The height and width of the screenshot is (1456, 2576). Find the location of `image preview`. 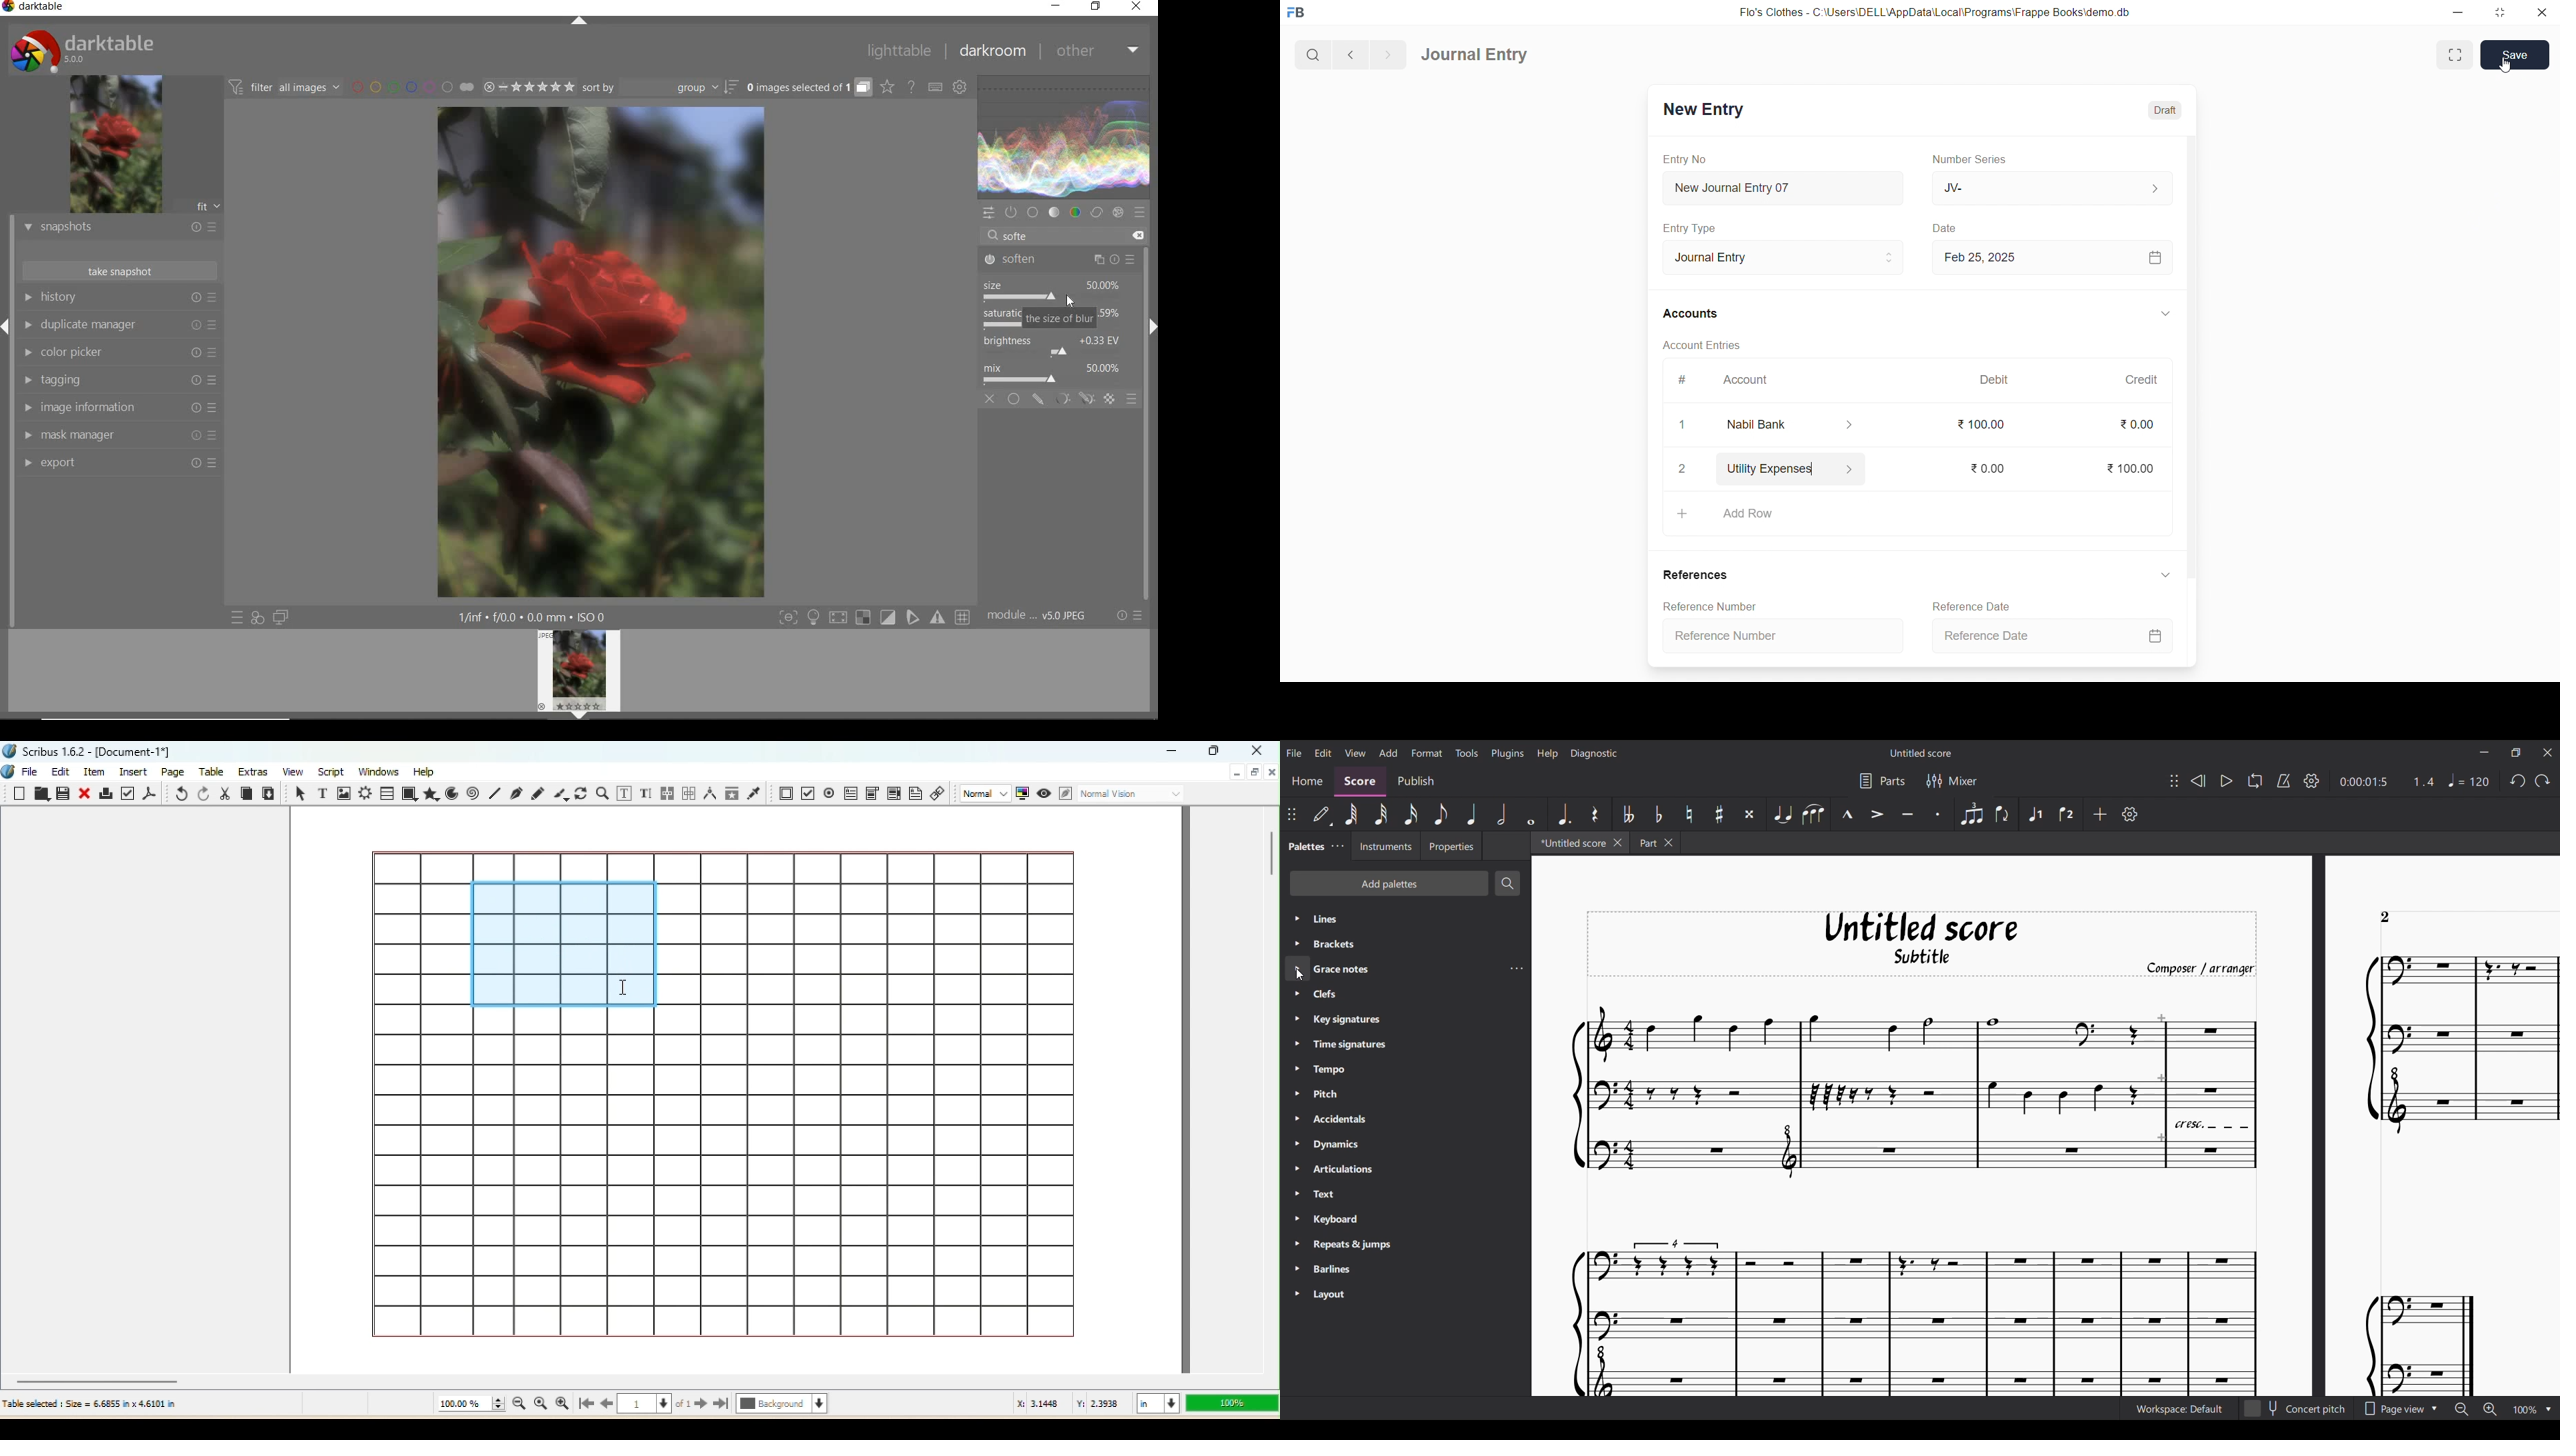

image preview is located at coordinates (579, 674).